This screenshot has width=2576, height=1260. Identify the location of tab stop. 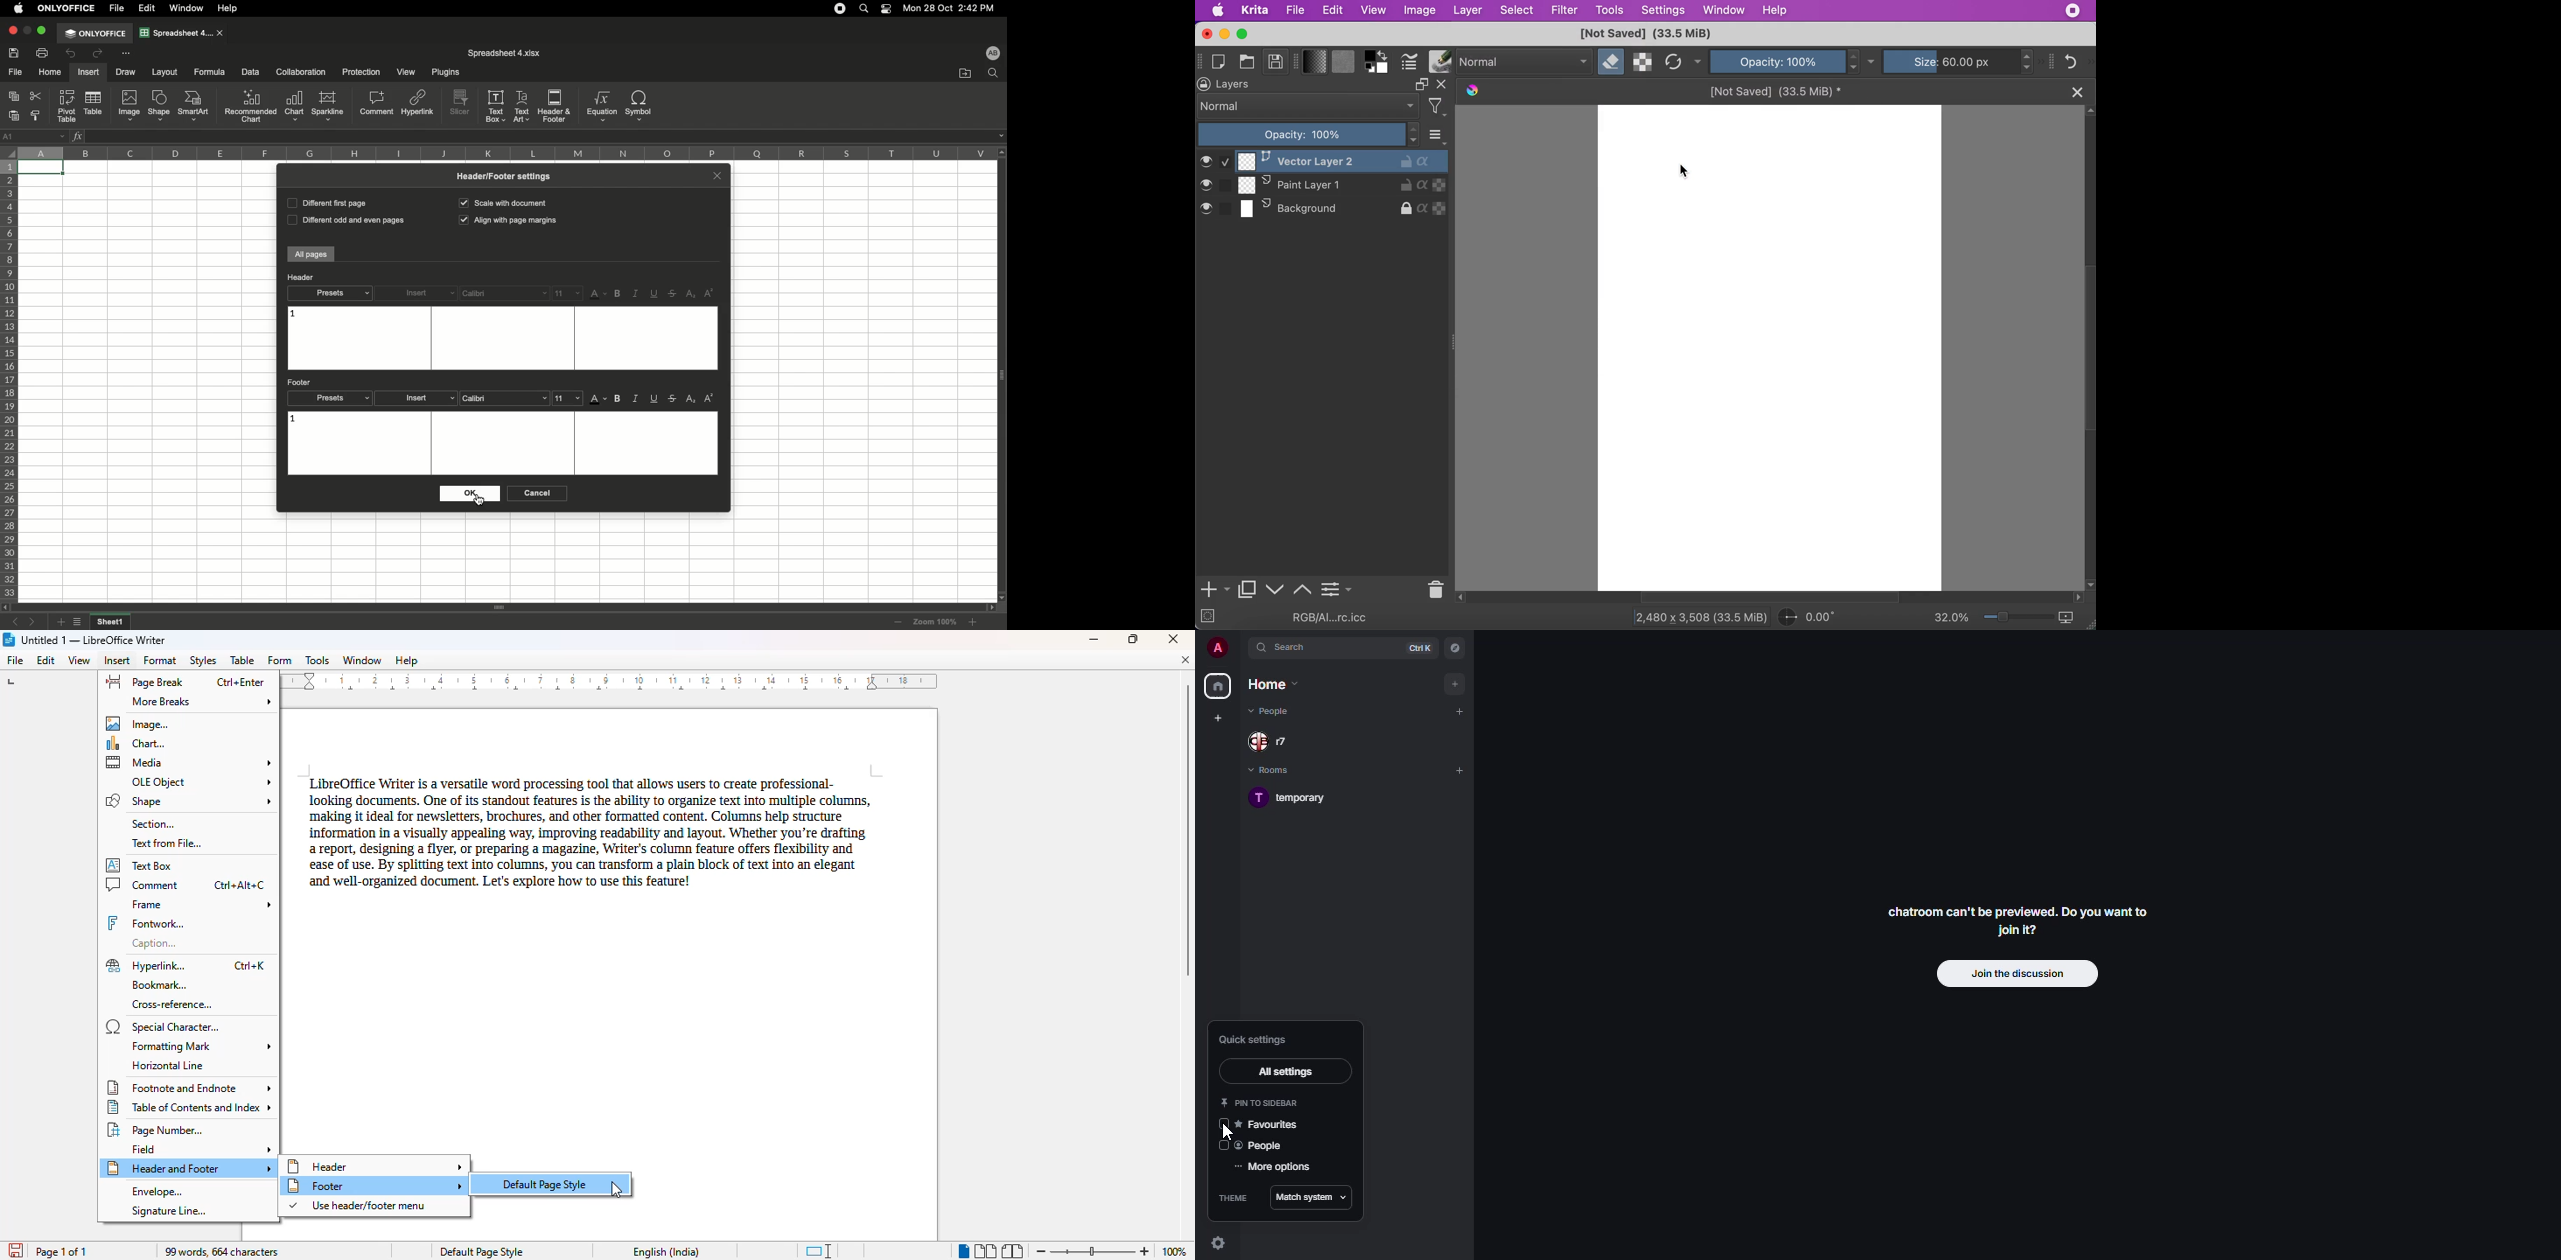
(13, 683).